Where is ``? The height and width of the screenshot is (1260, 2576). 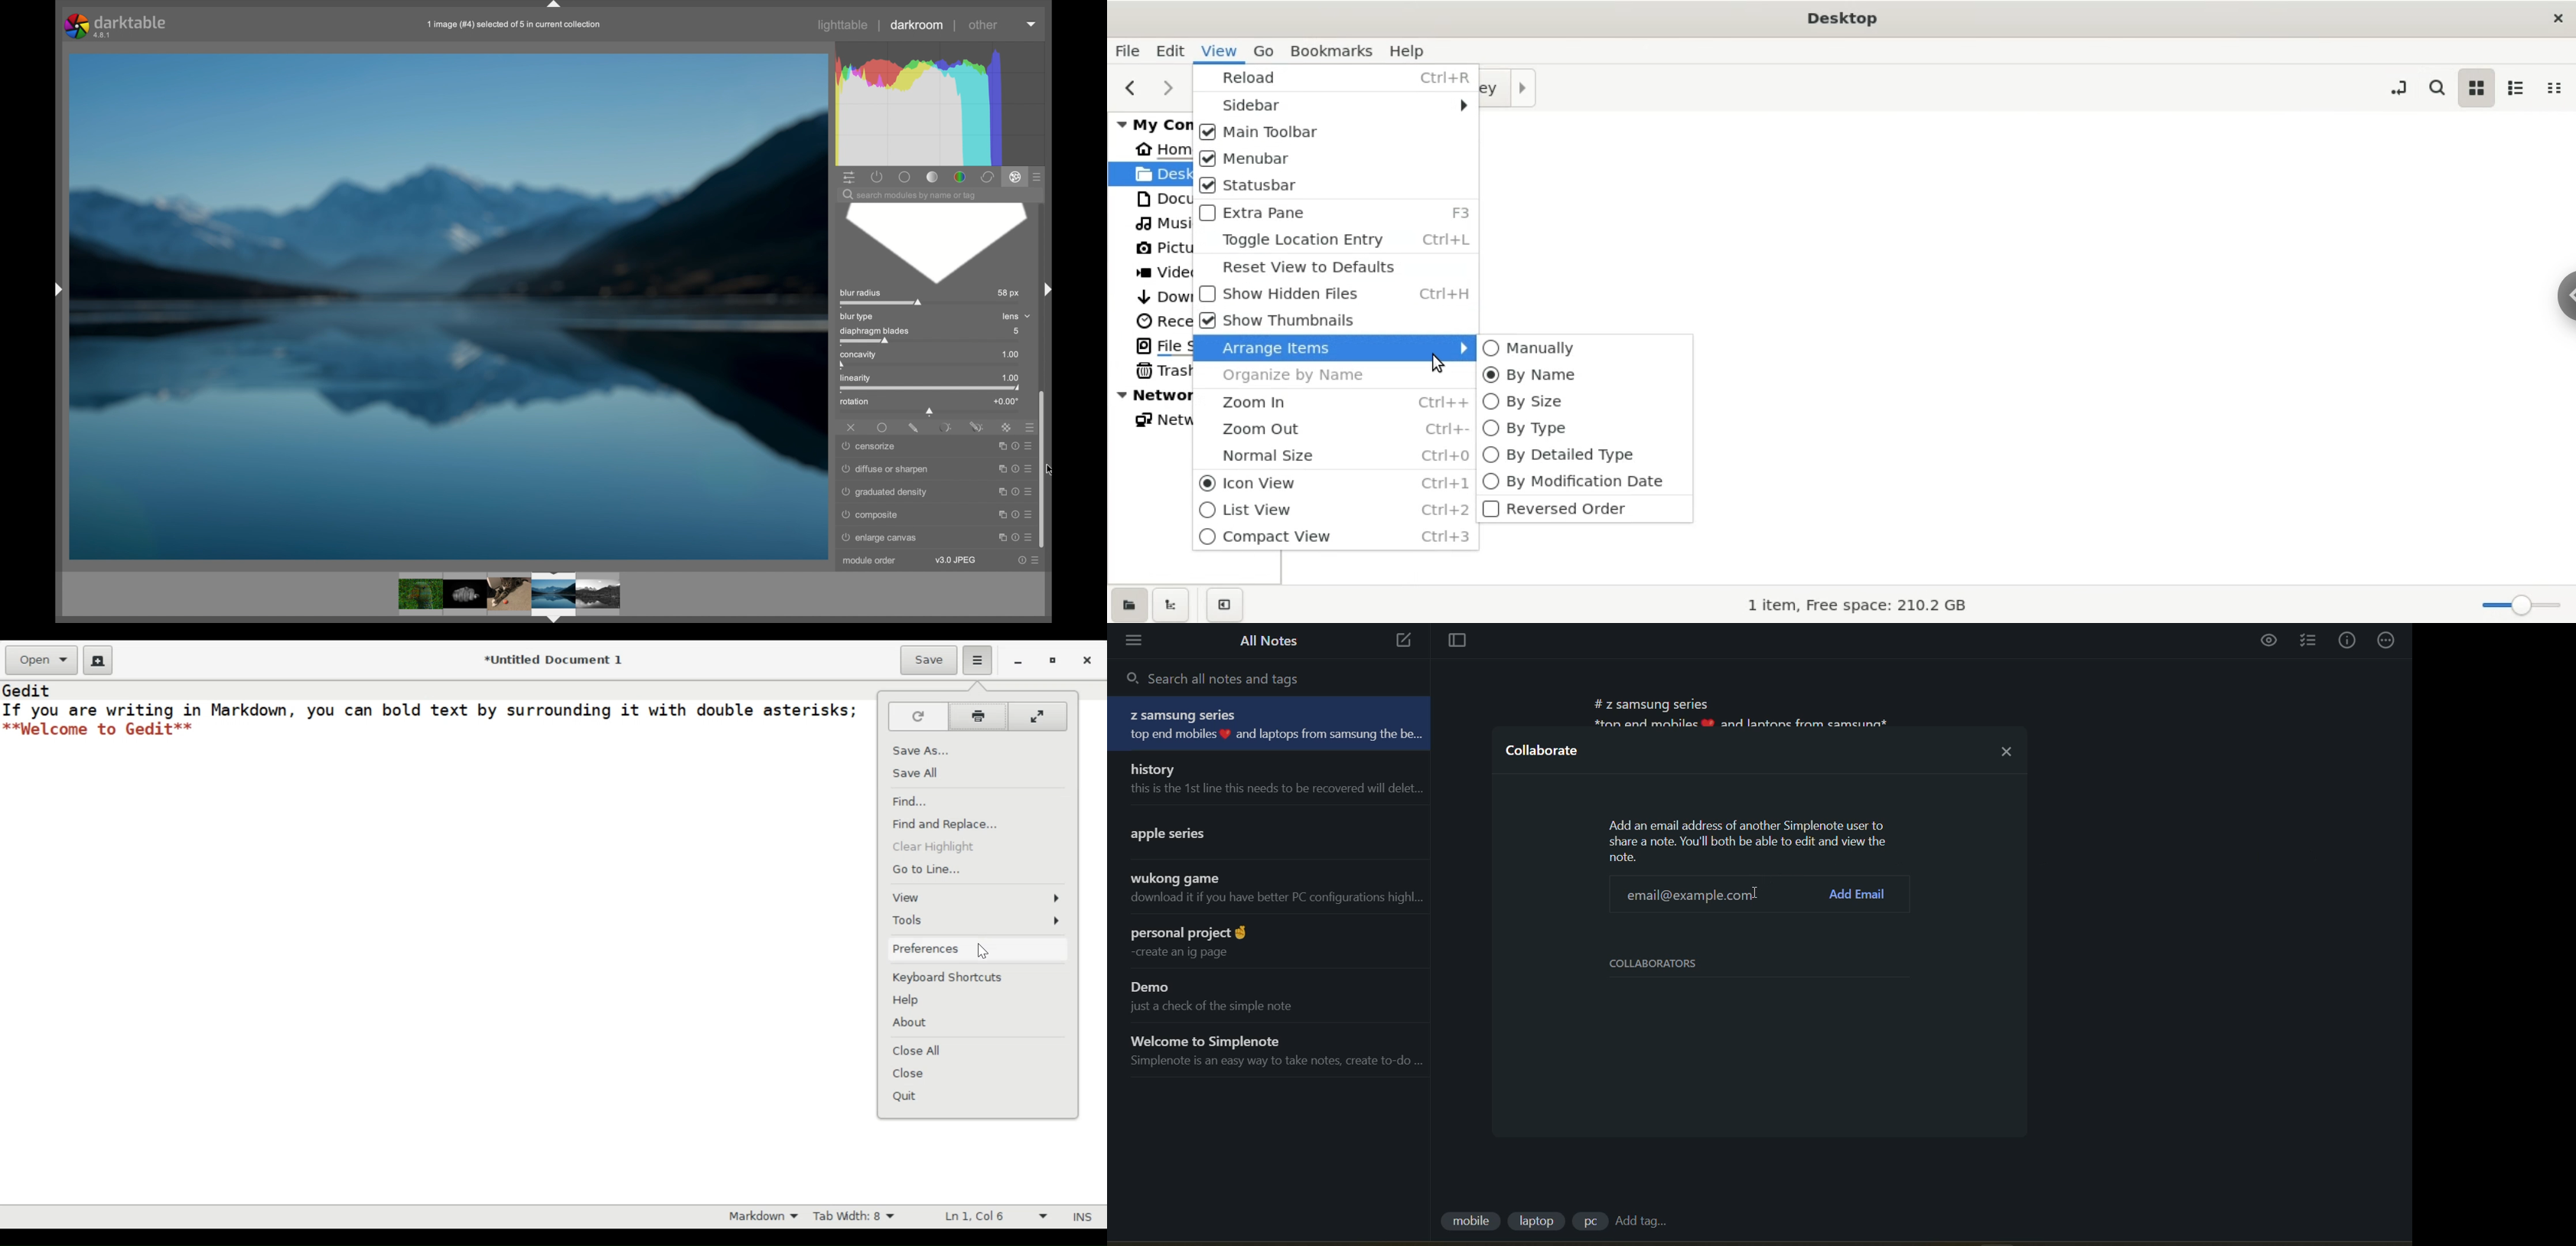
 is located at coordinates (51, 291).